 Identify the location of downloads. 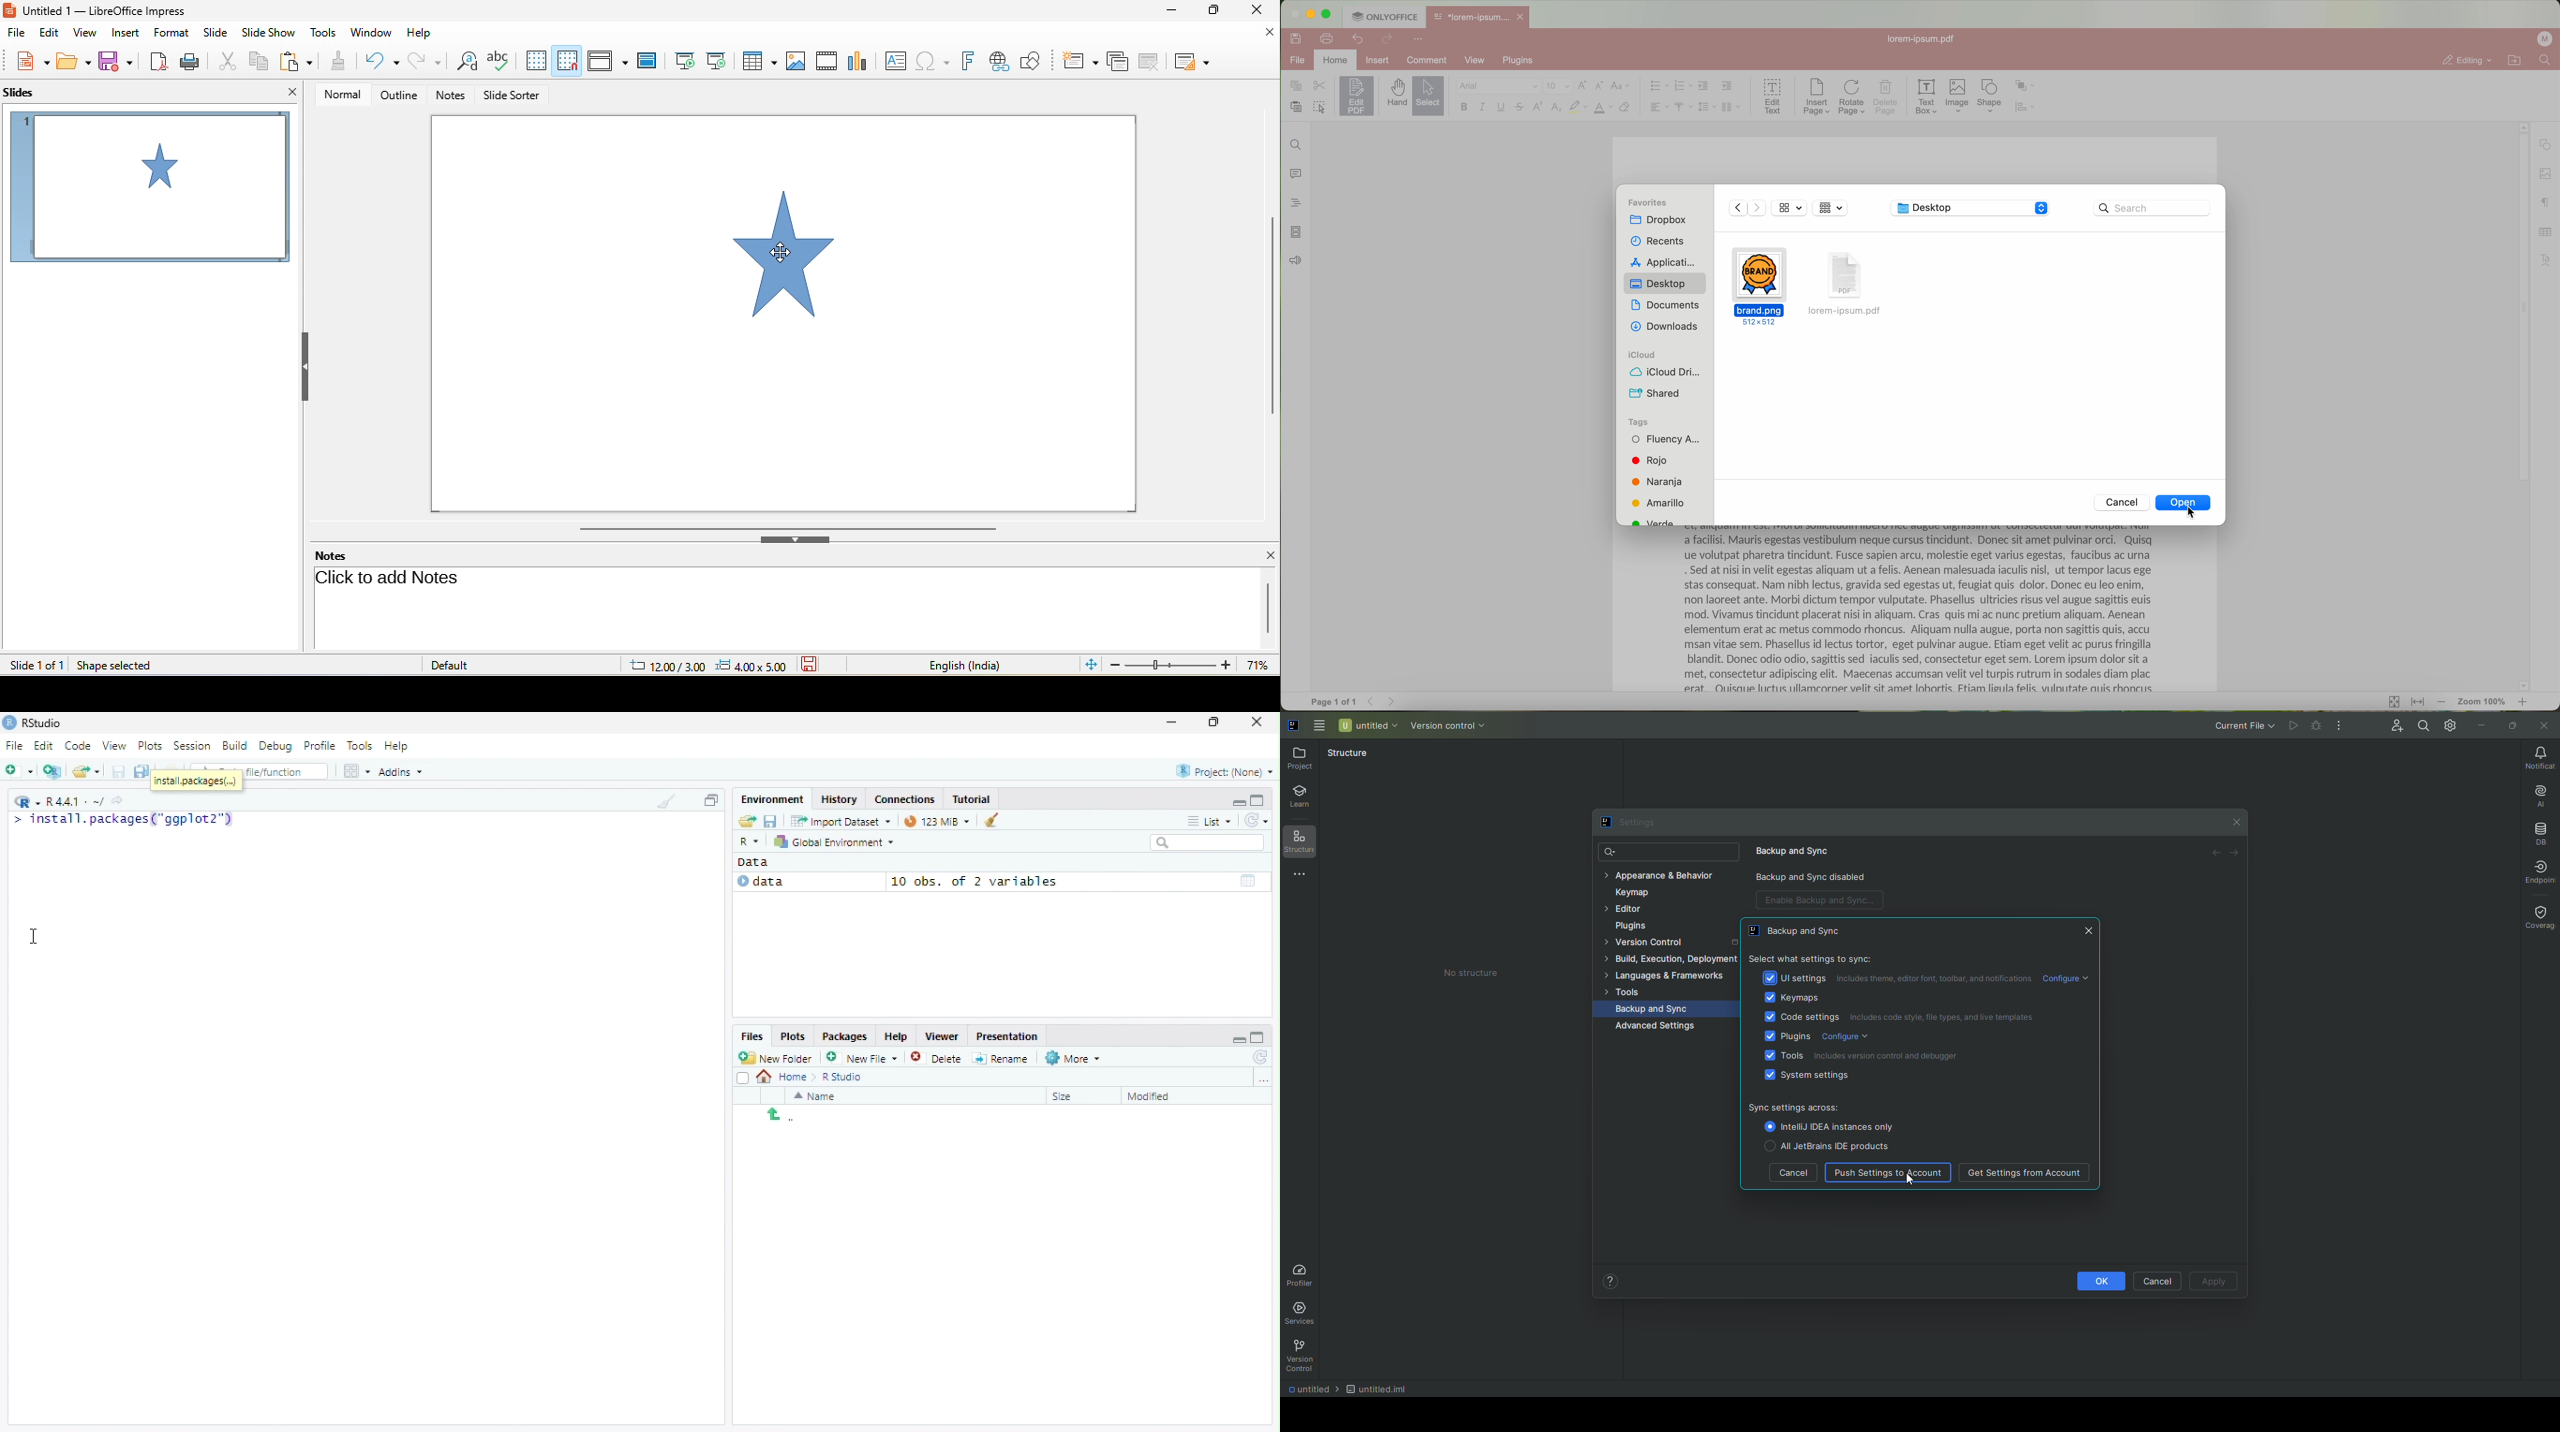
(1664, 327).